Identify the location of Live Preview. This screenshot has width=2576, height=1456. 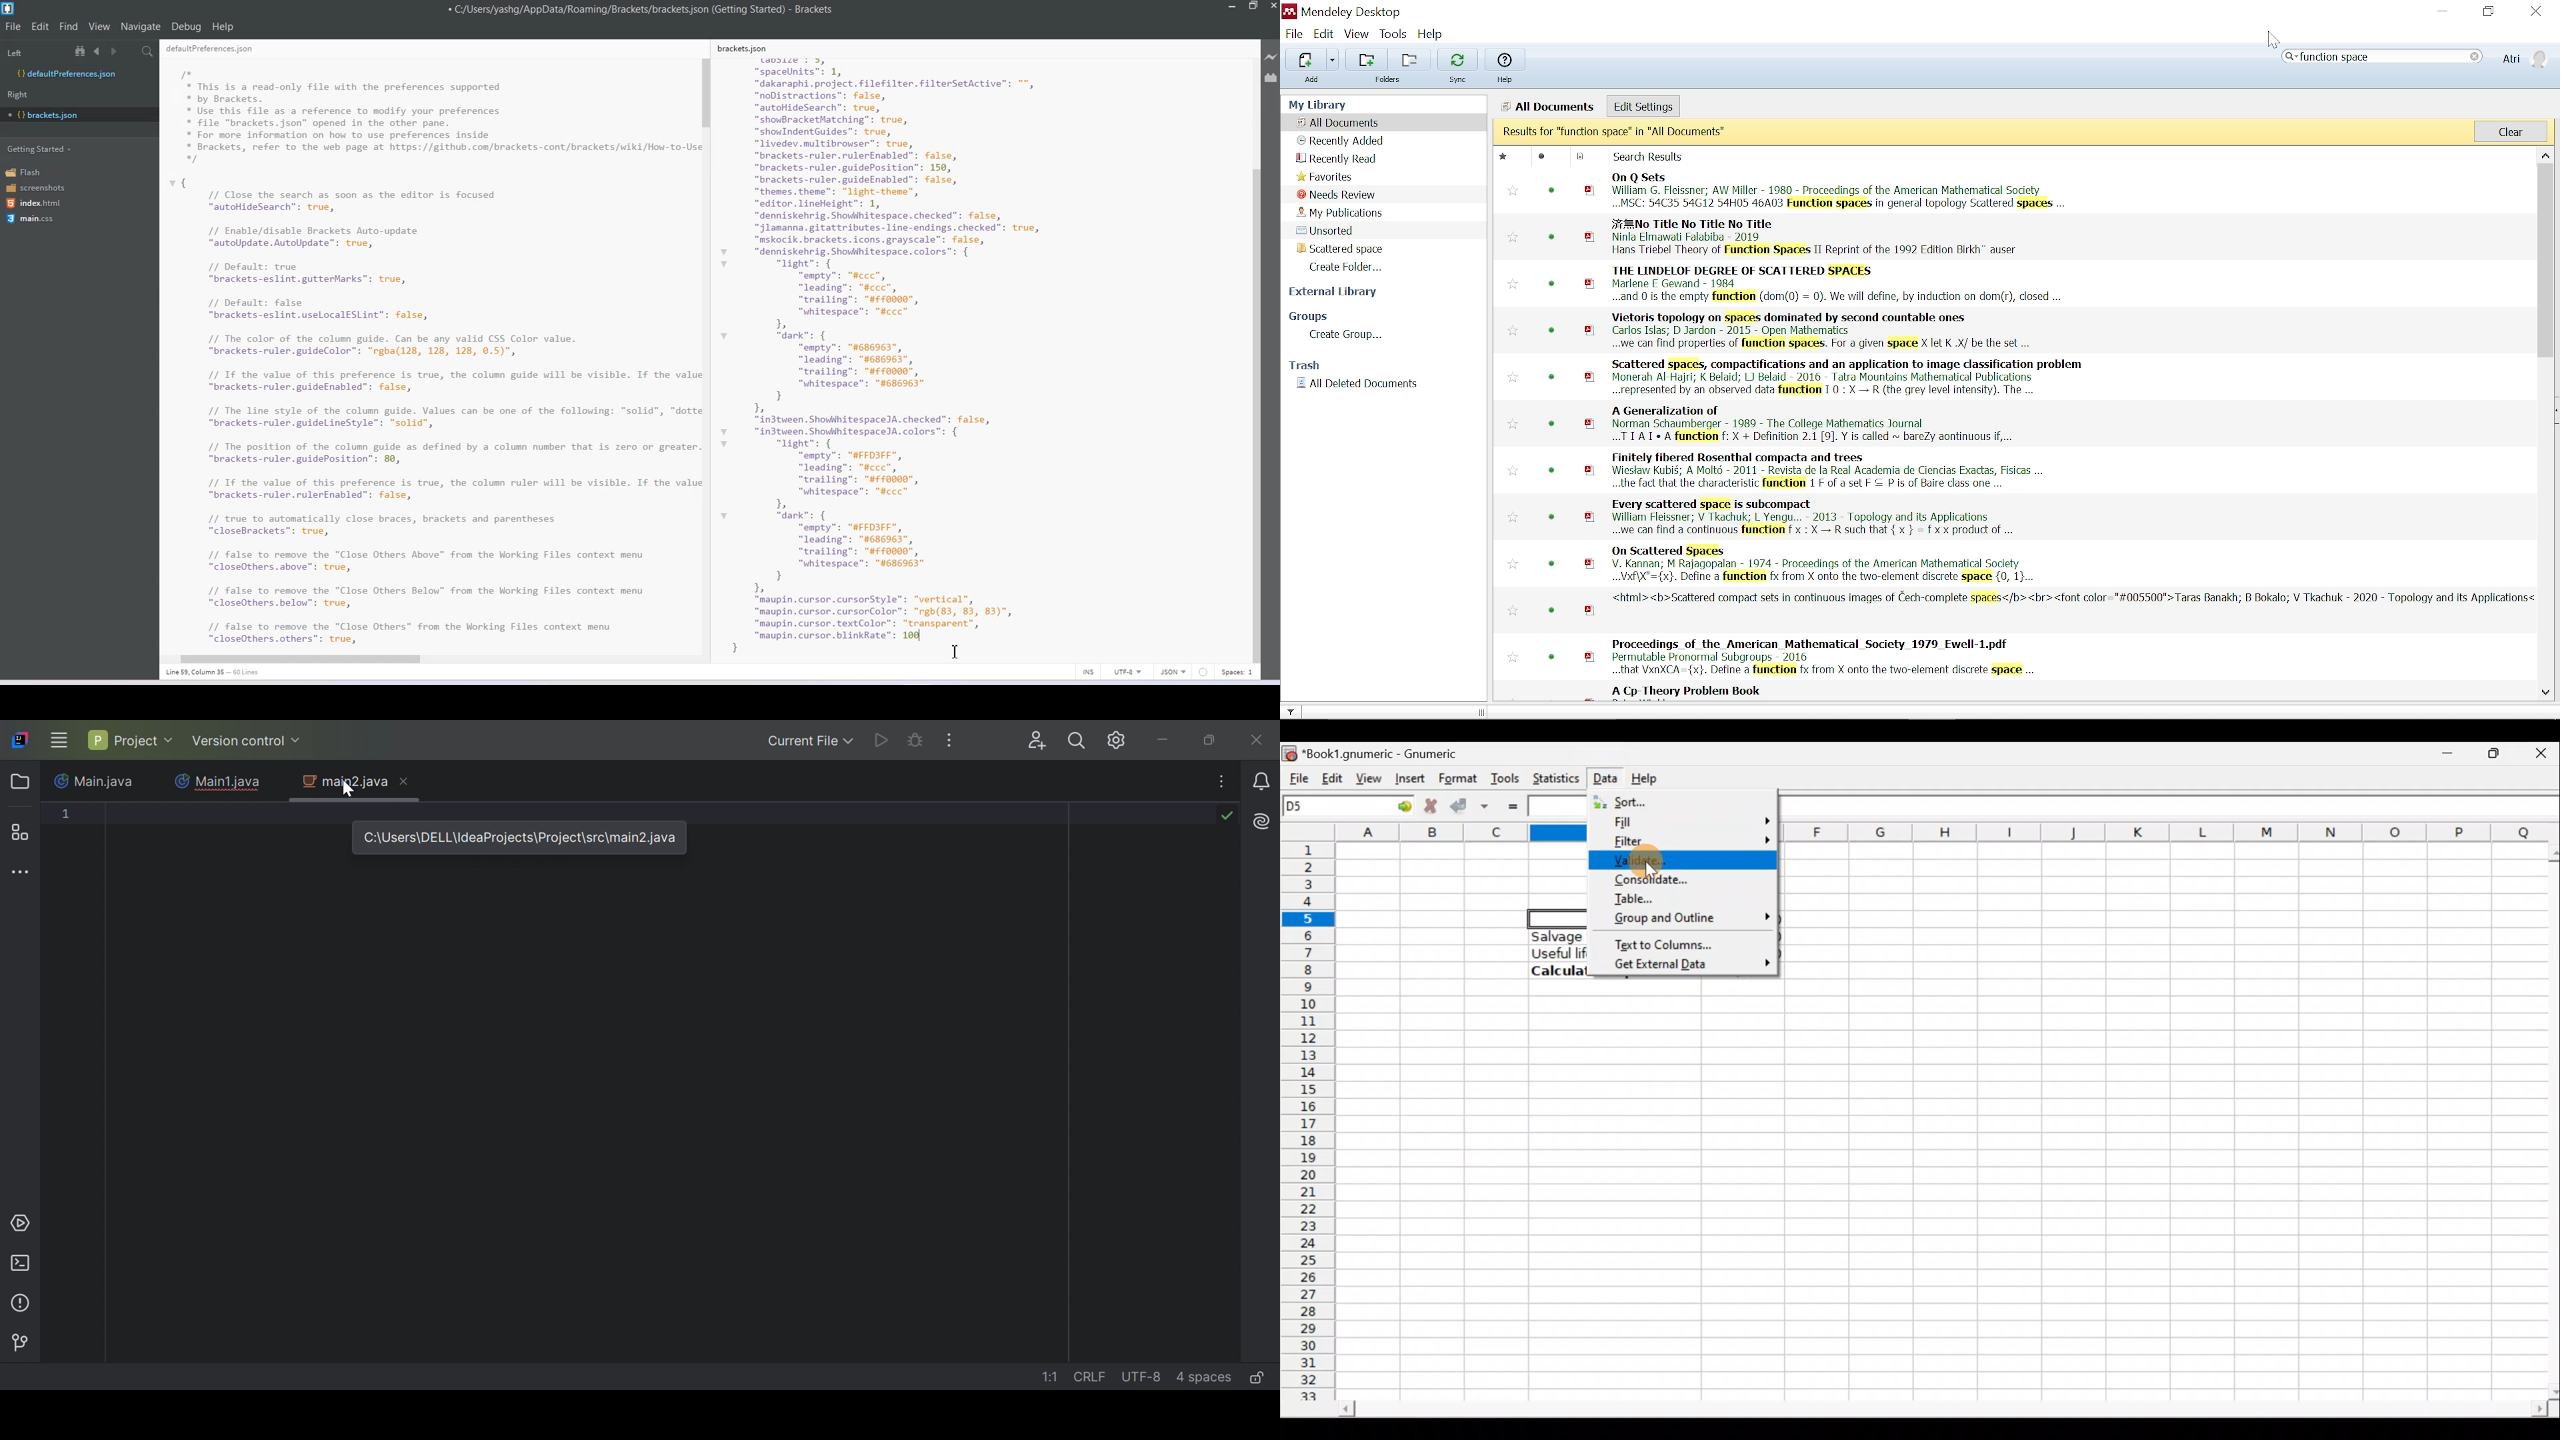
(1271, 57).